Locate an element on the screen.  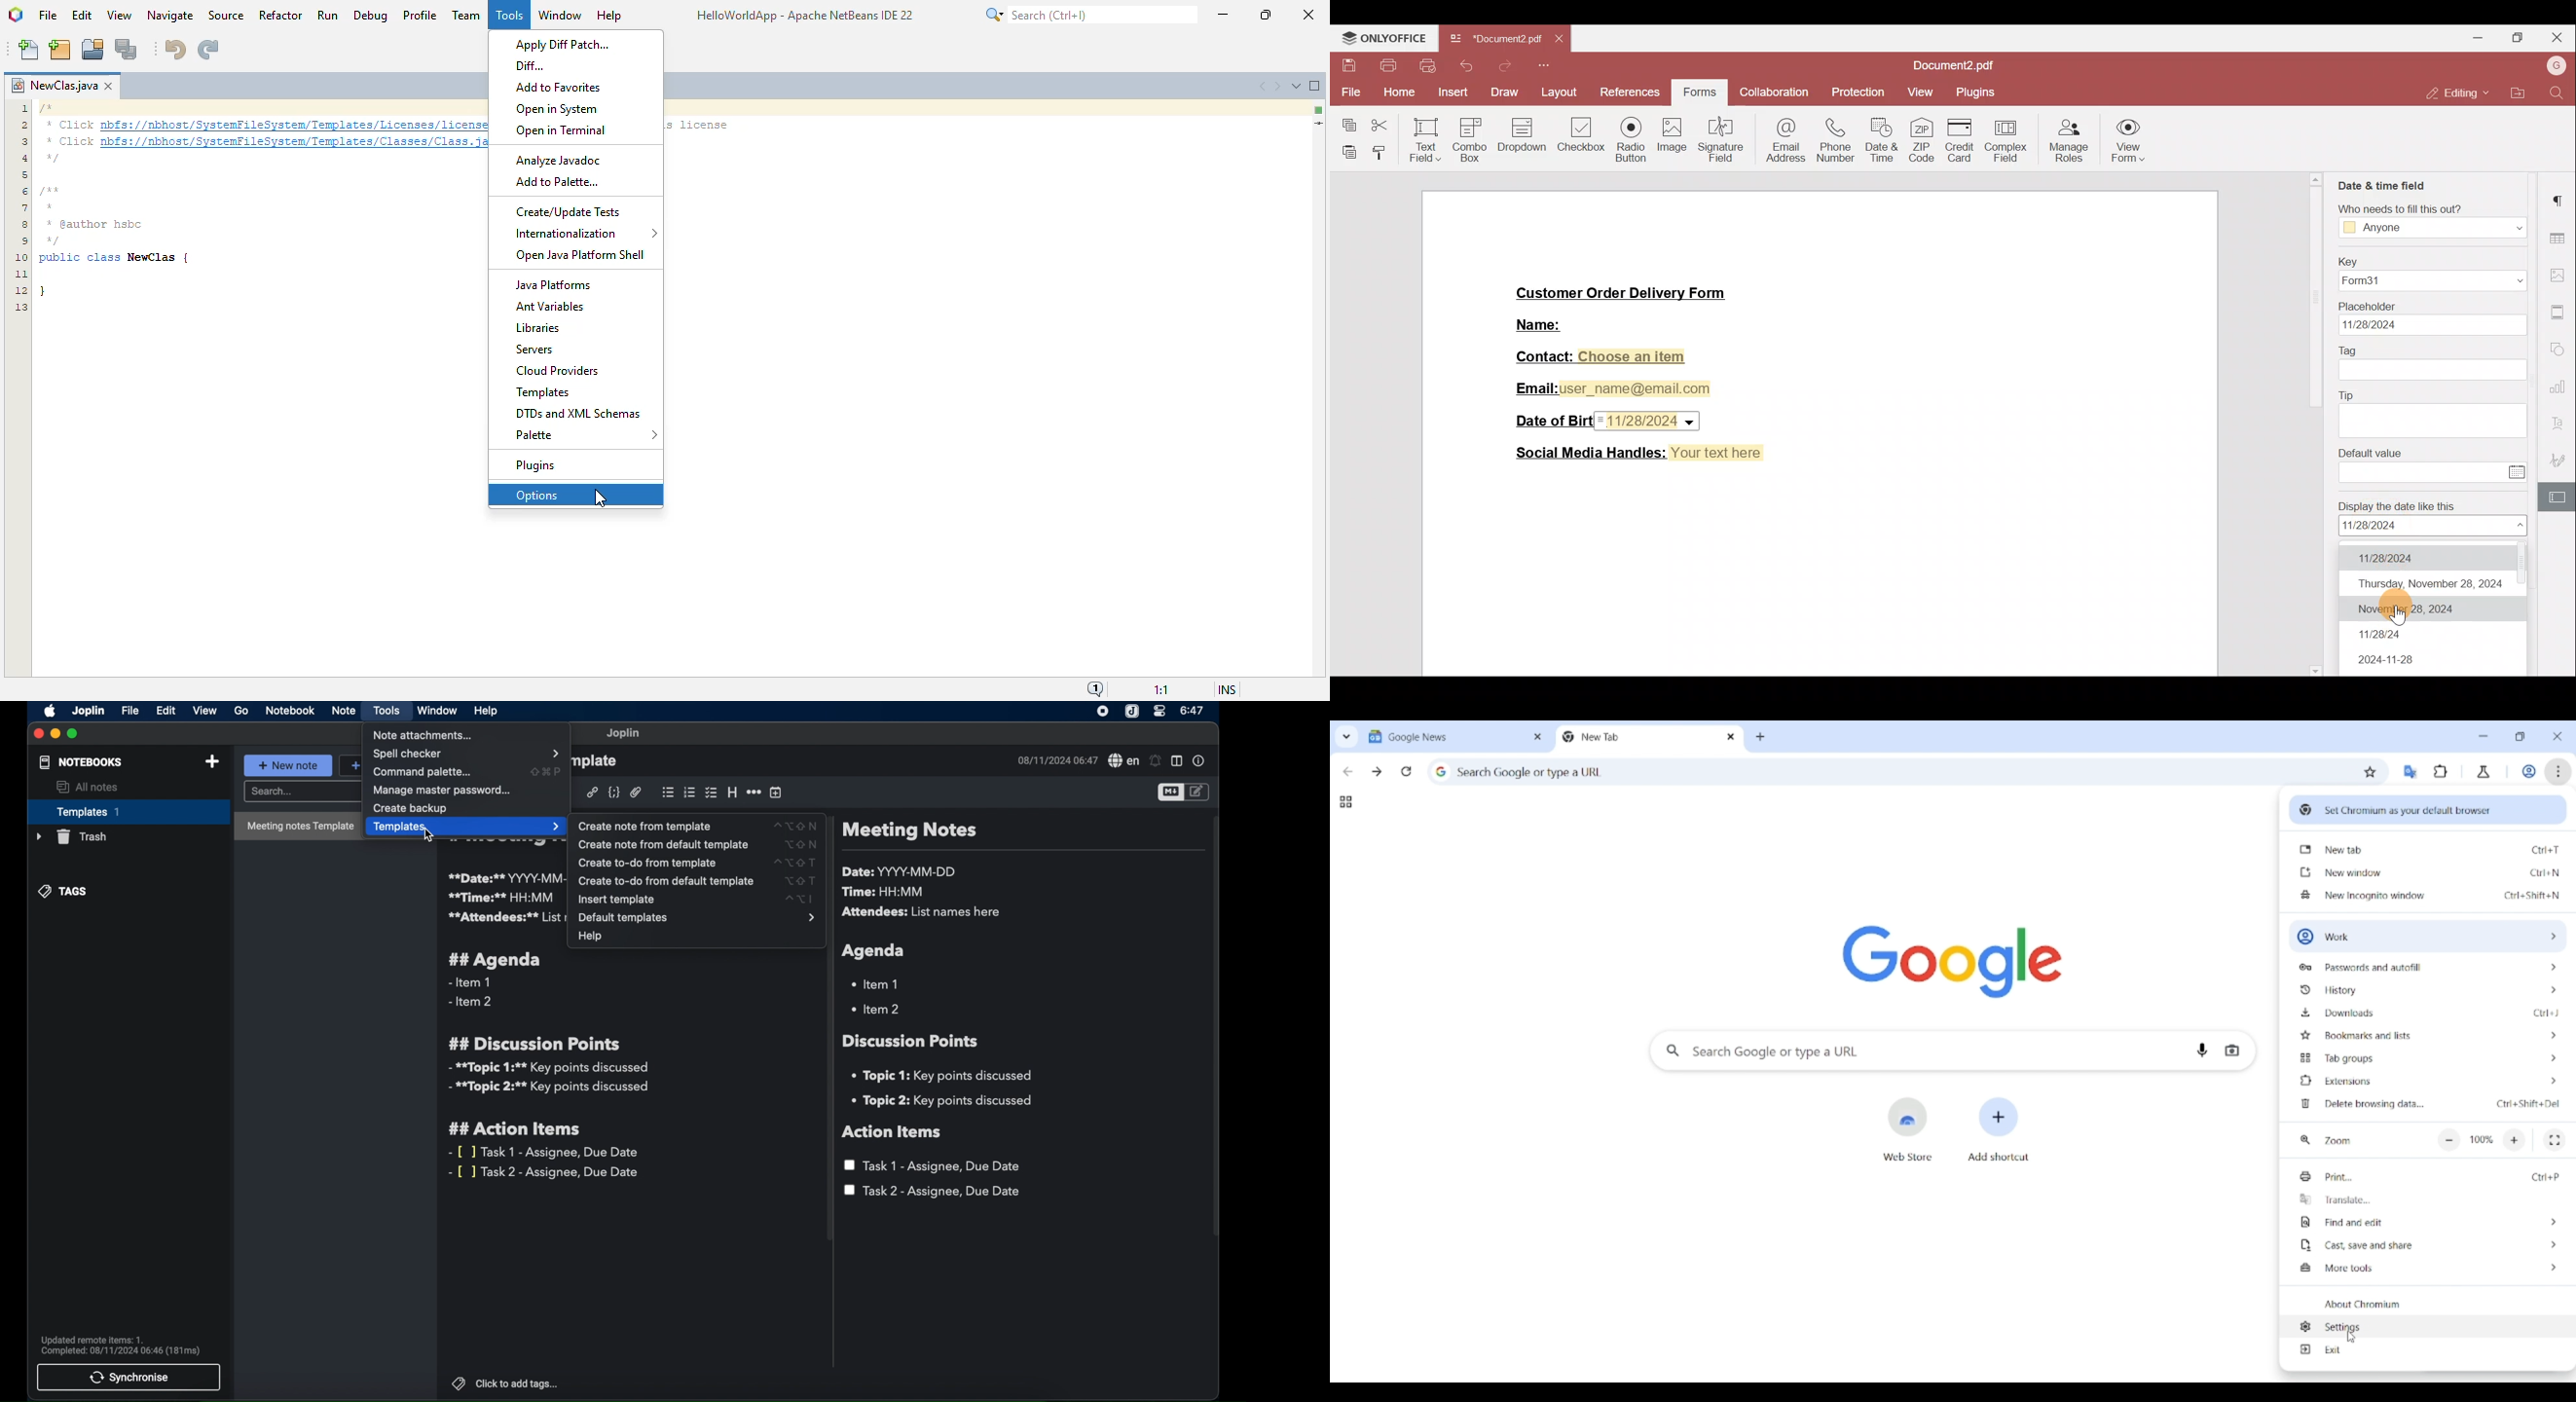
Undo is located at coordinates (1464, 66).